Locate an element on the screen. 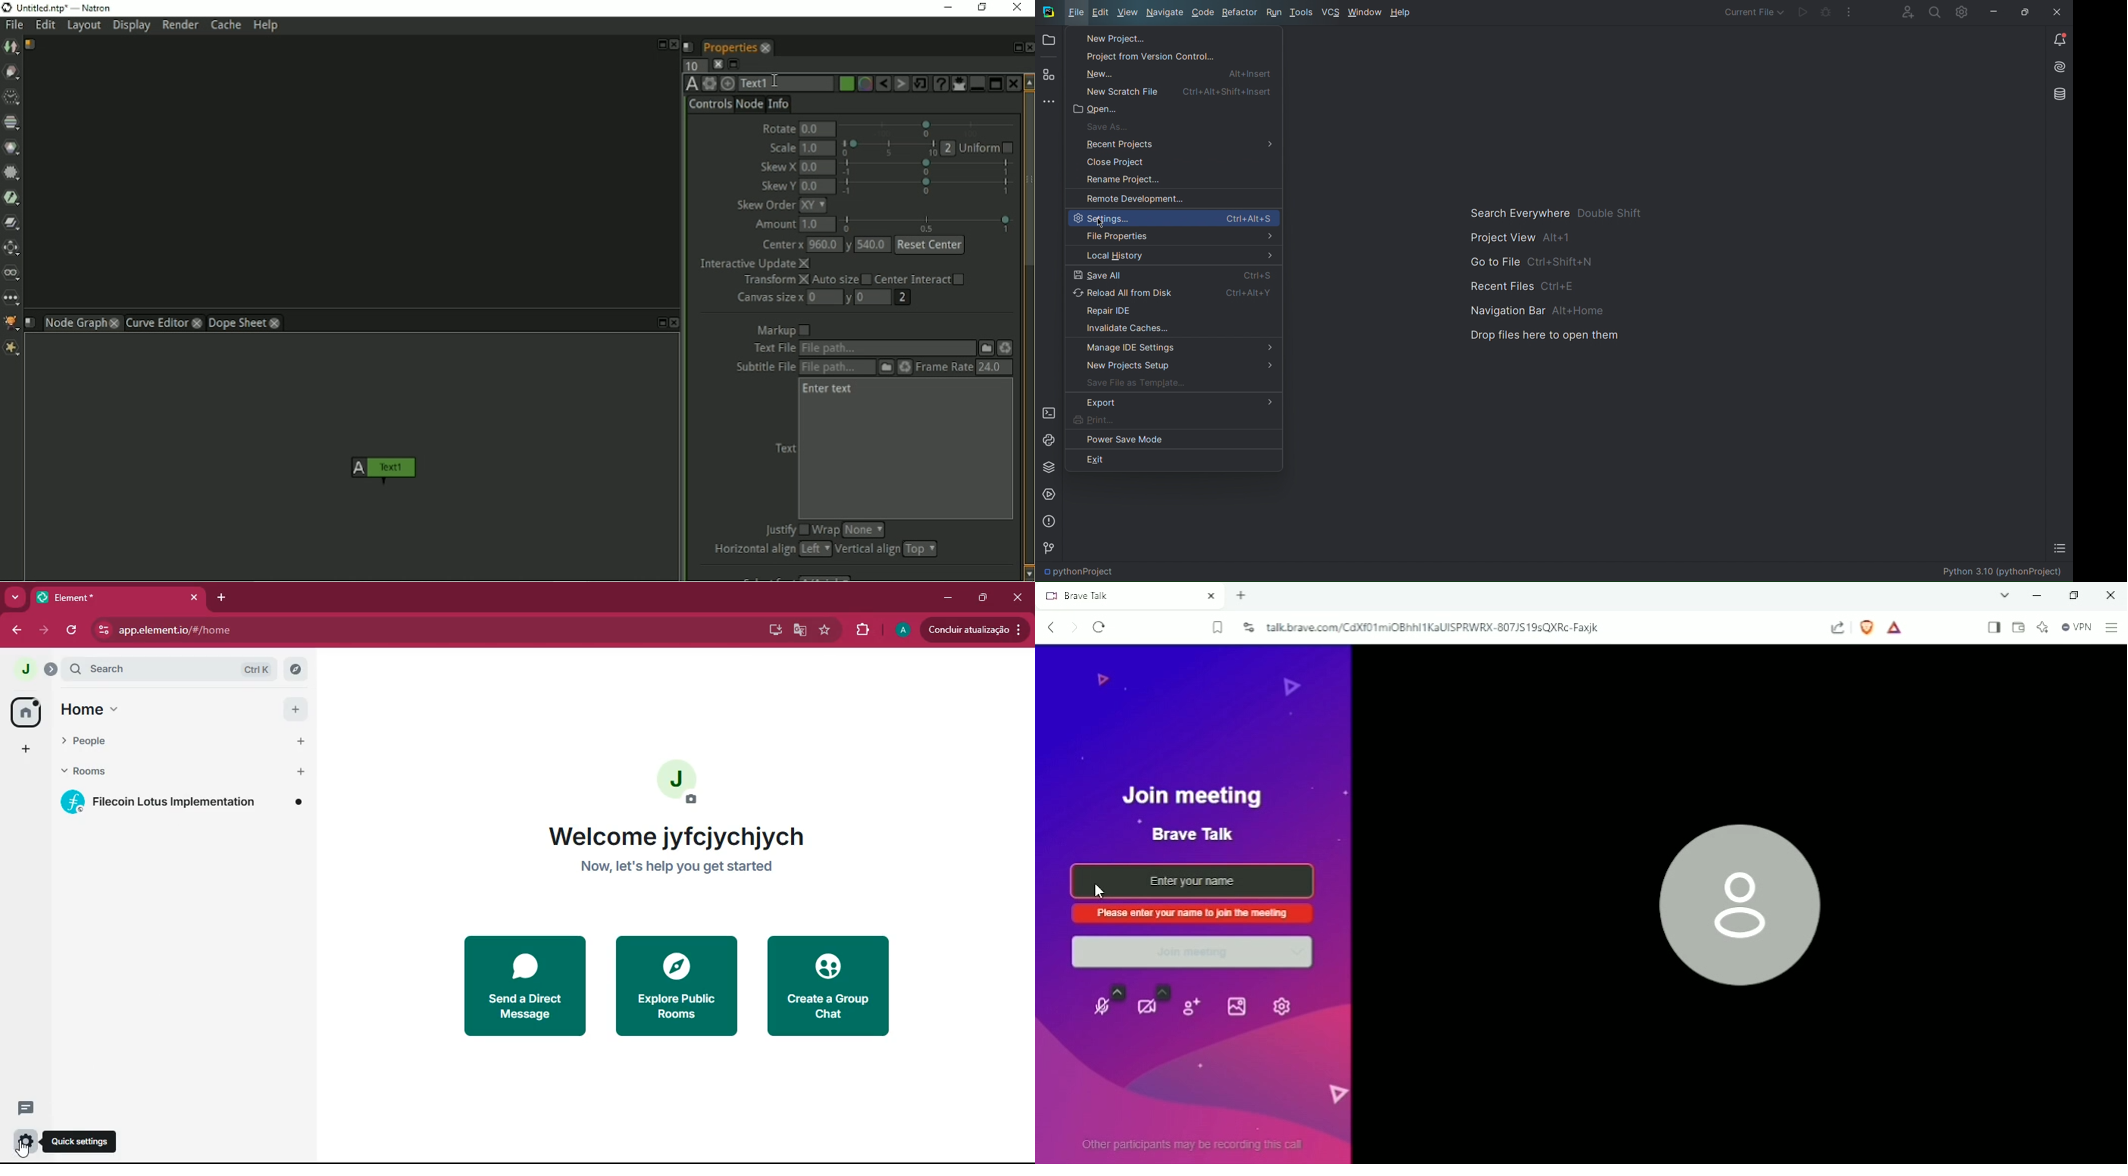 The width and height of the screenshot is (2128, 1176). Share this page is located at coordinates (1838, 627).